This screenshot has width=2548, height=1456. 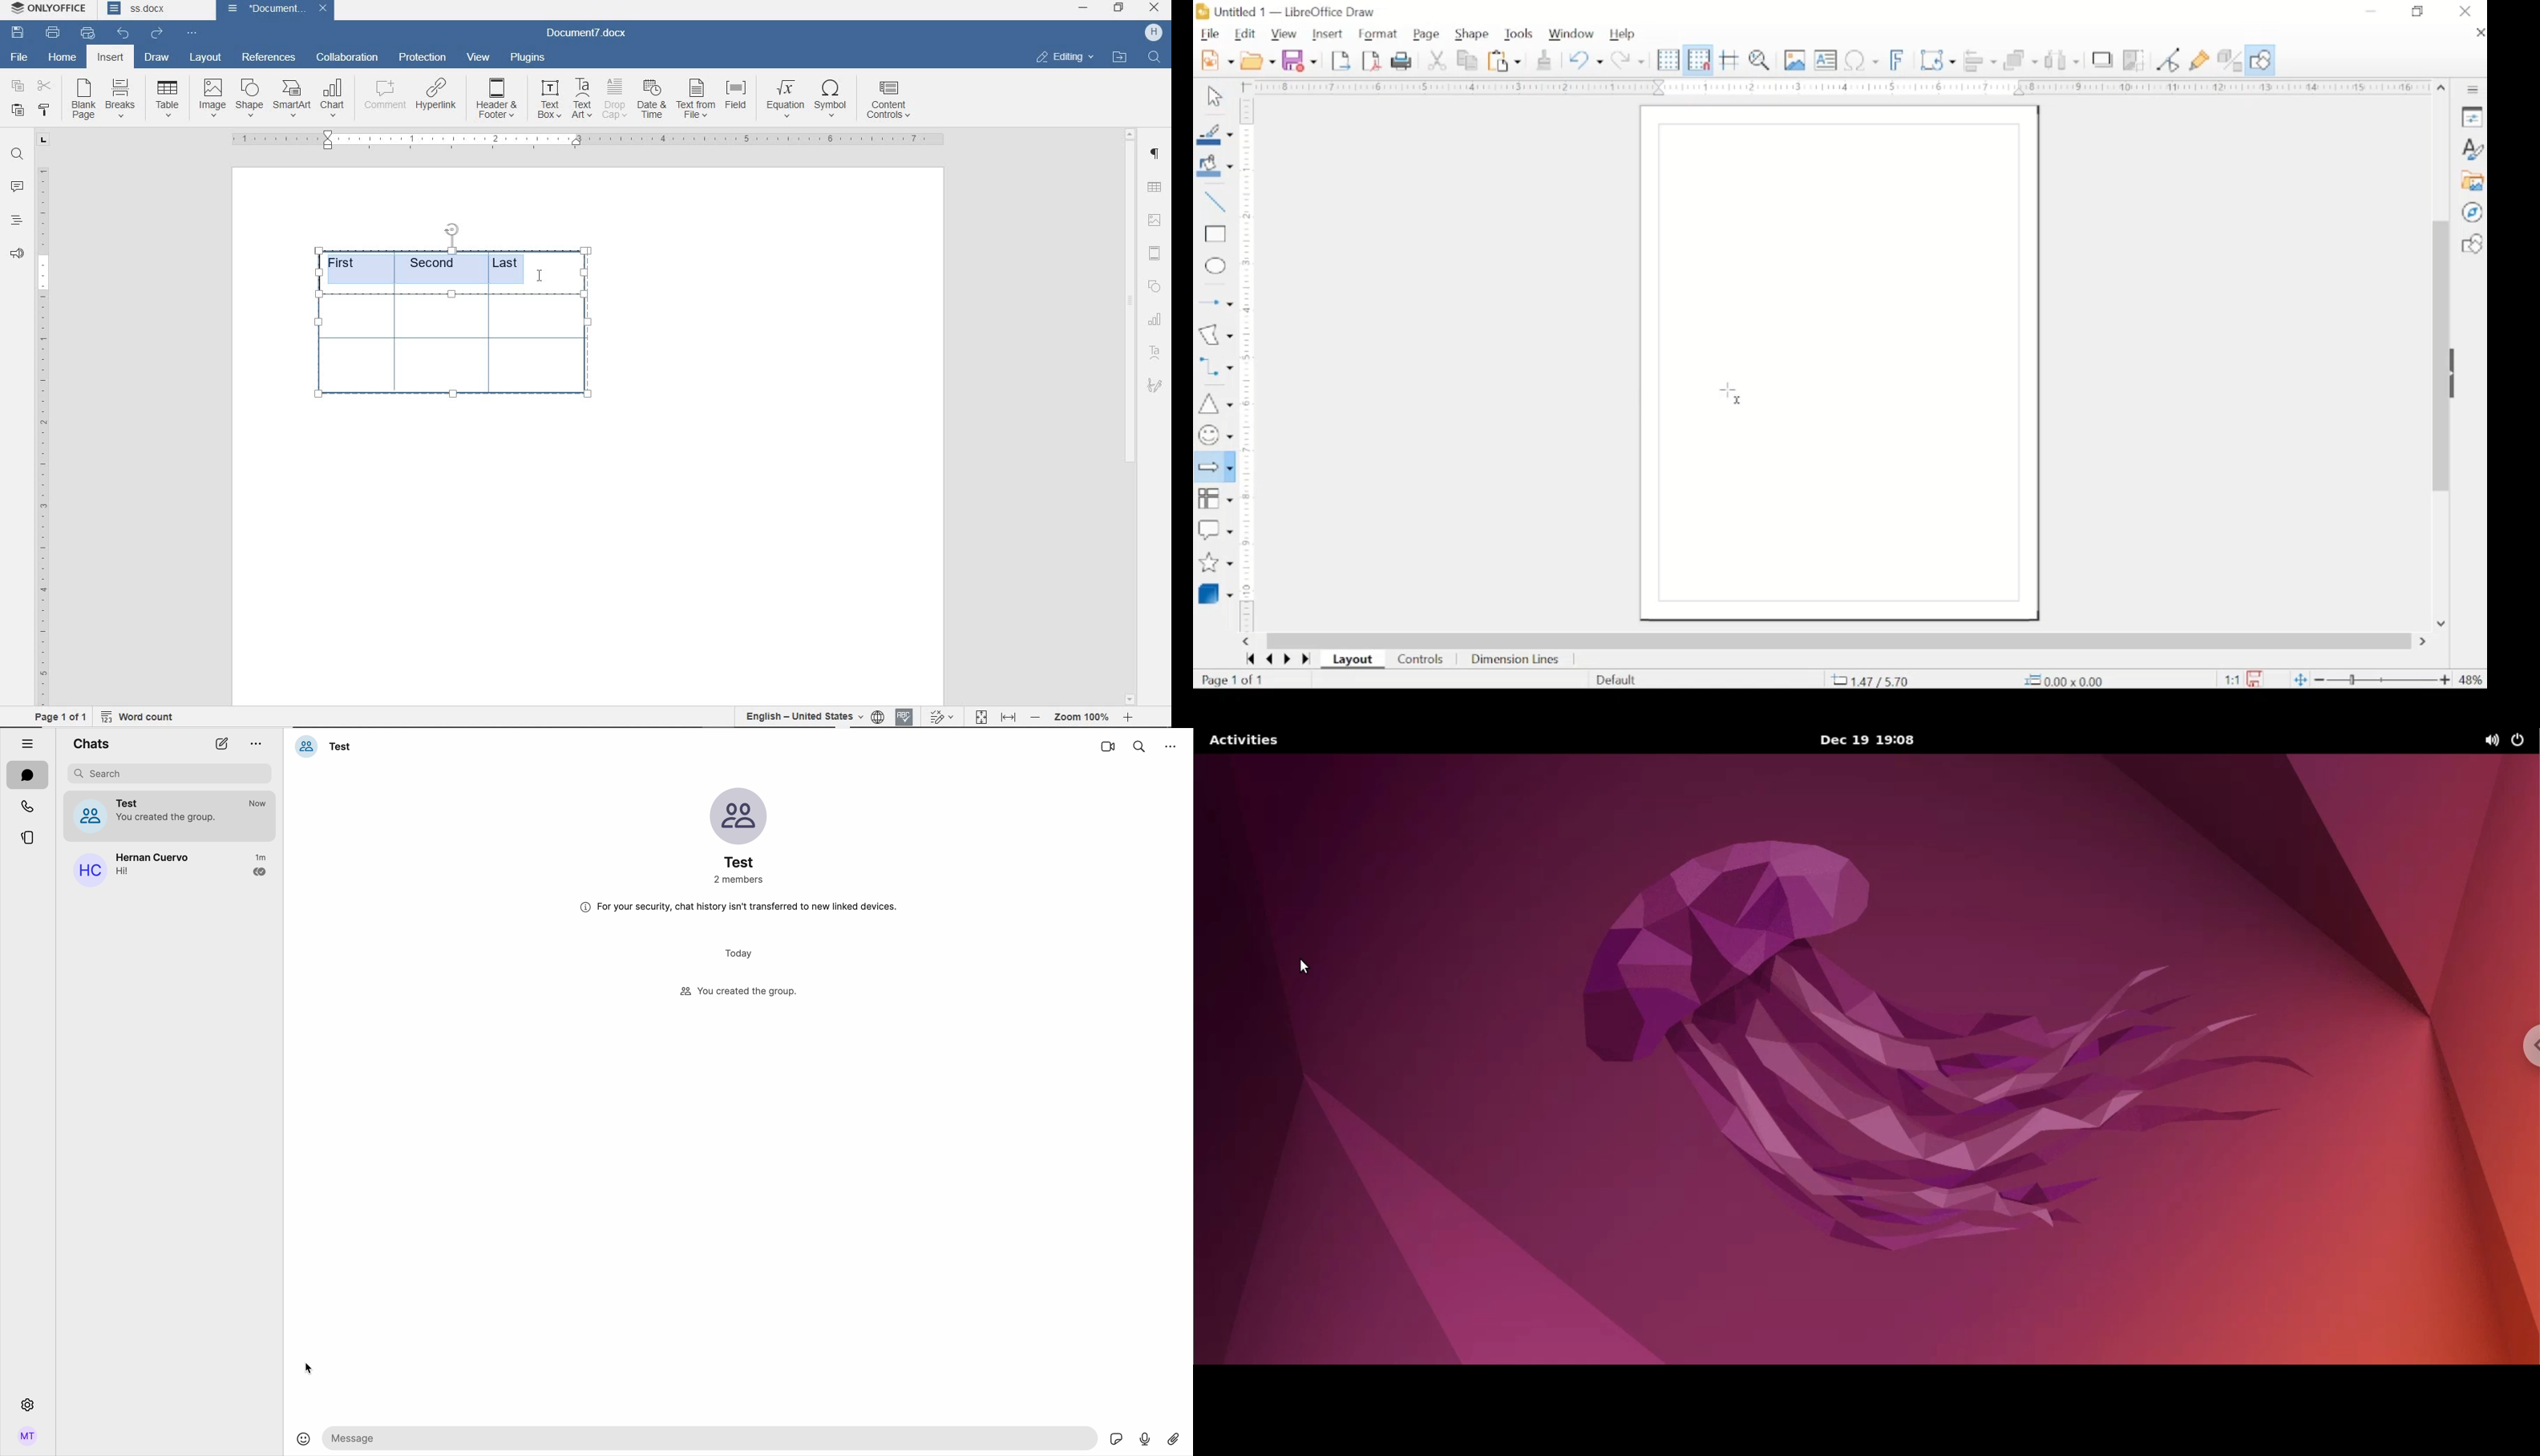 What do you see at coordinates (1250, 289) in the screenshot?
I see `margin` at bounding box center [1250, 289].